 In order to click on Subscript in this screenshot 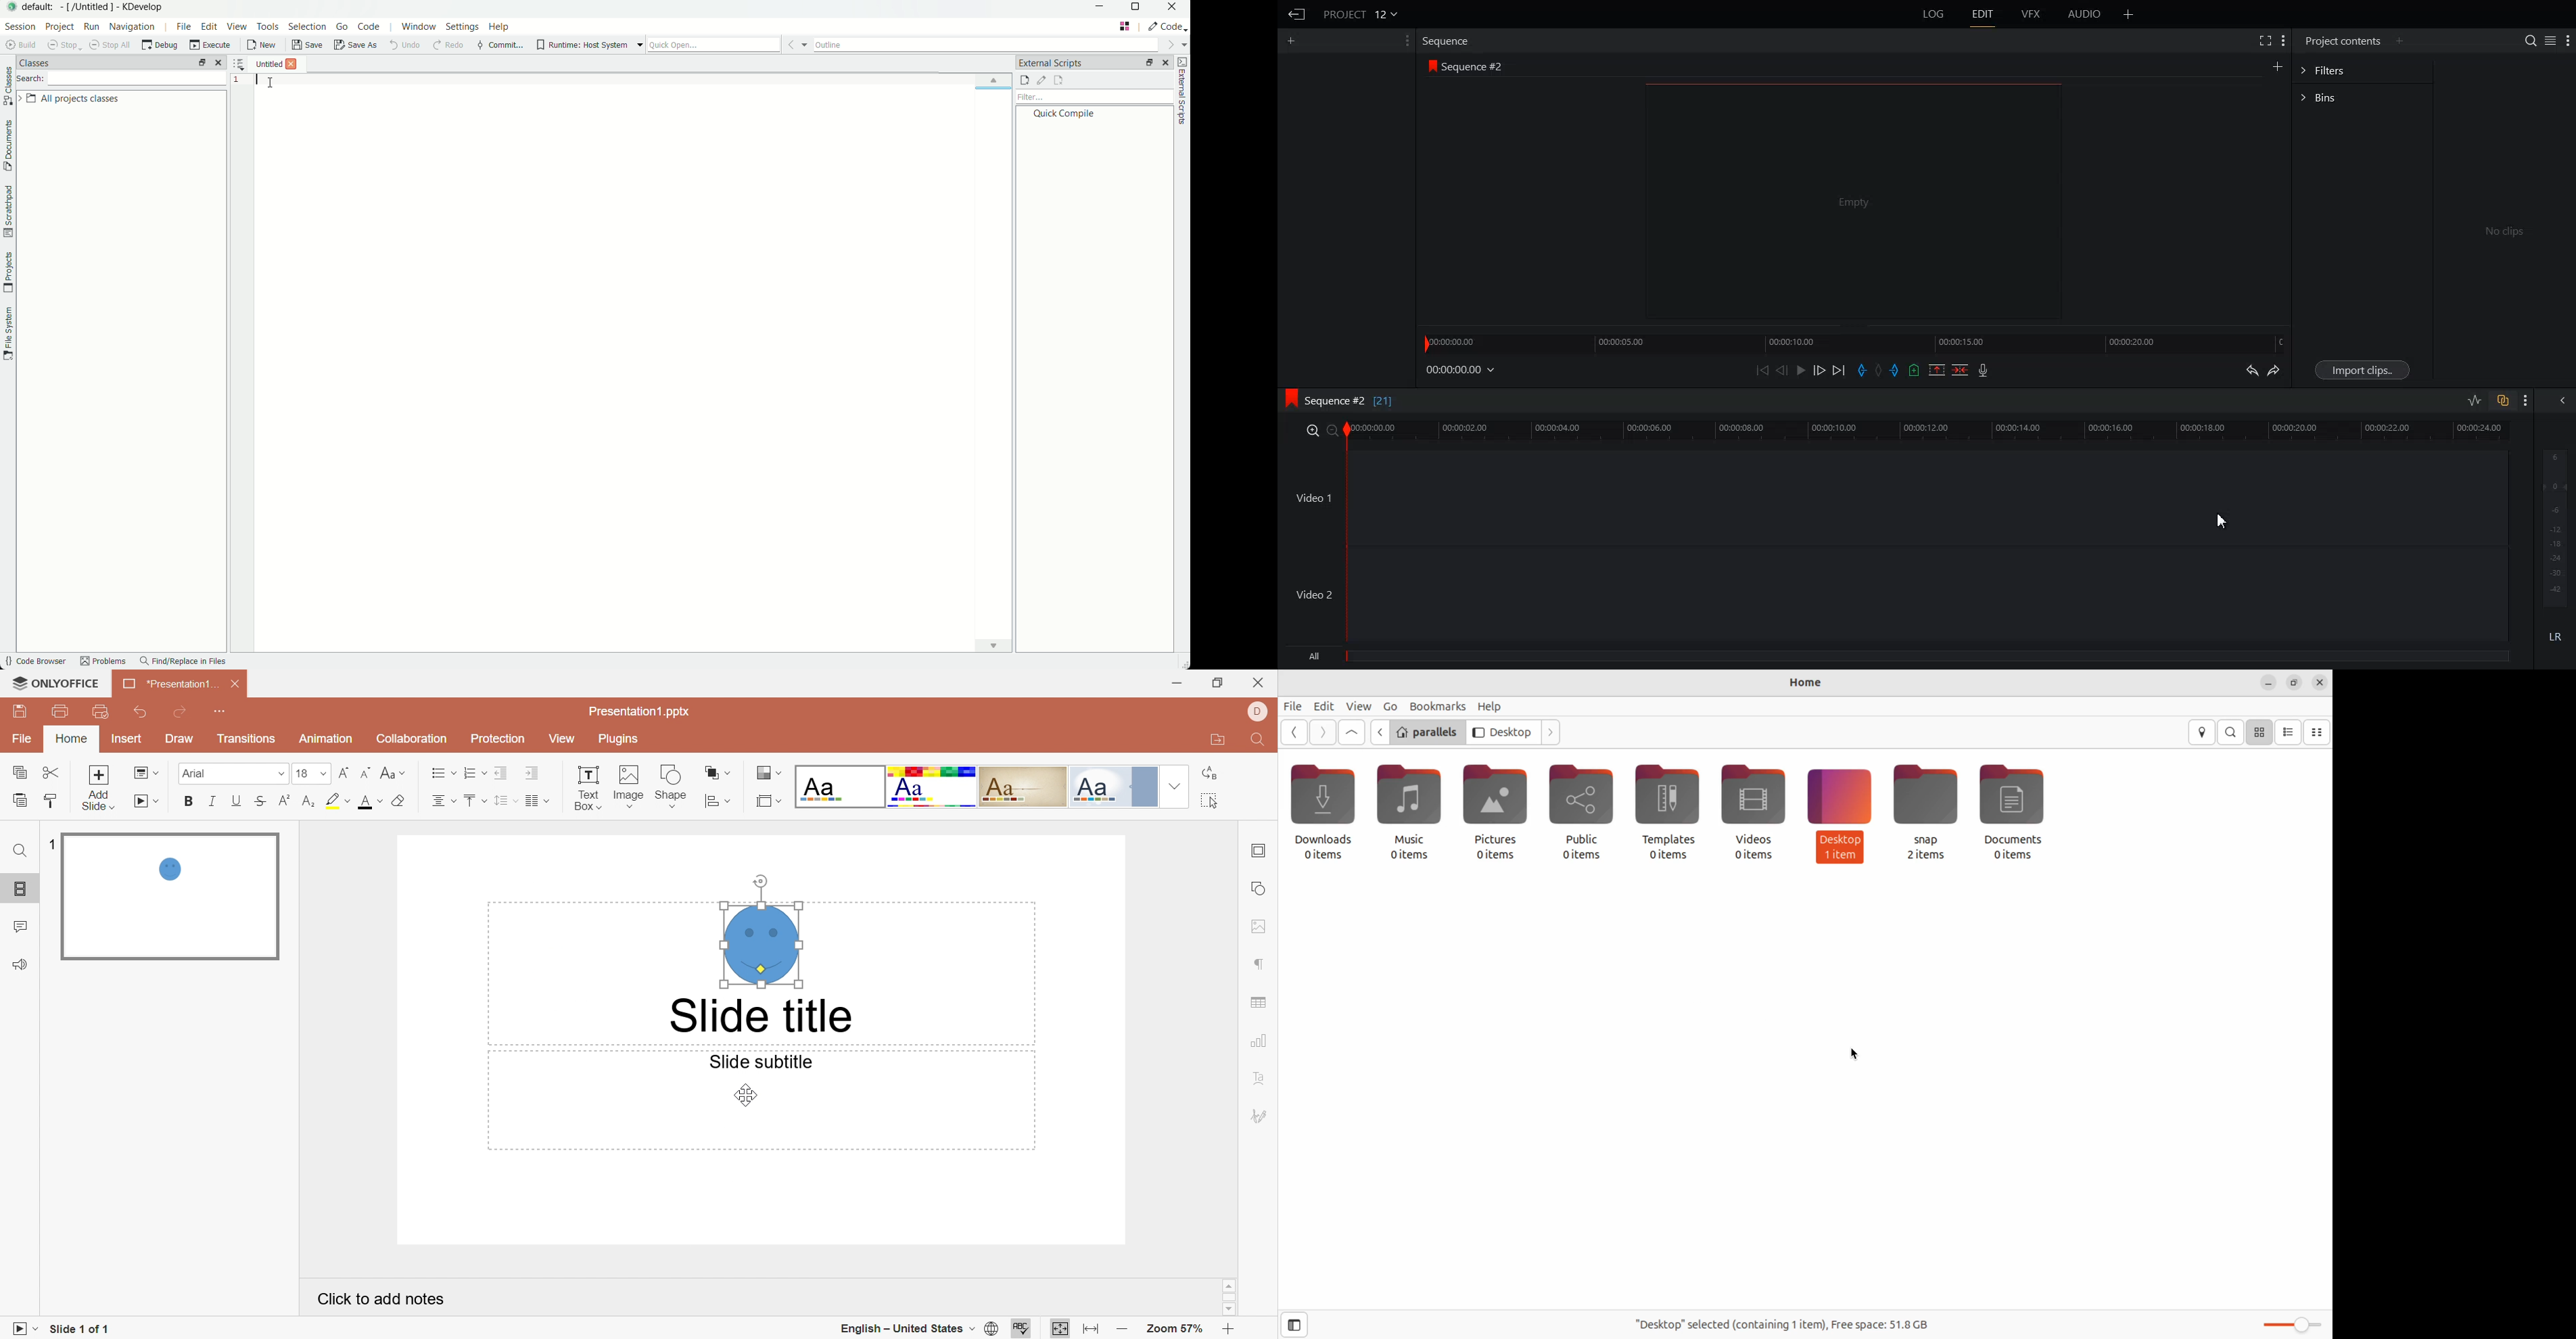, I will do `click(308, 801)`.